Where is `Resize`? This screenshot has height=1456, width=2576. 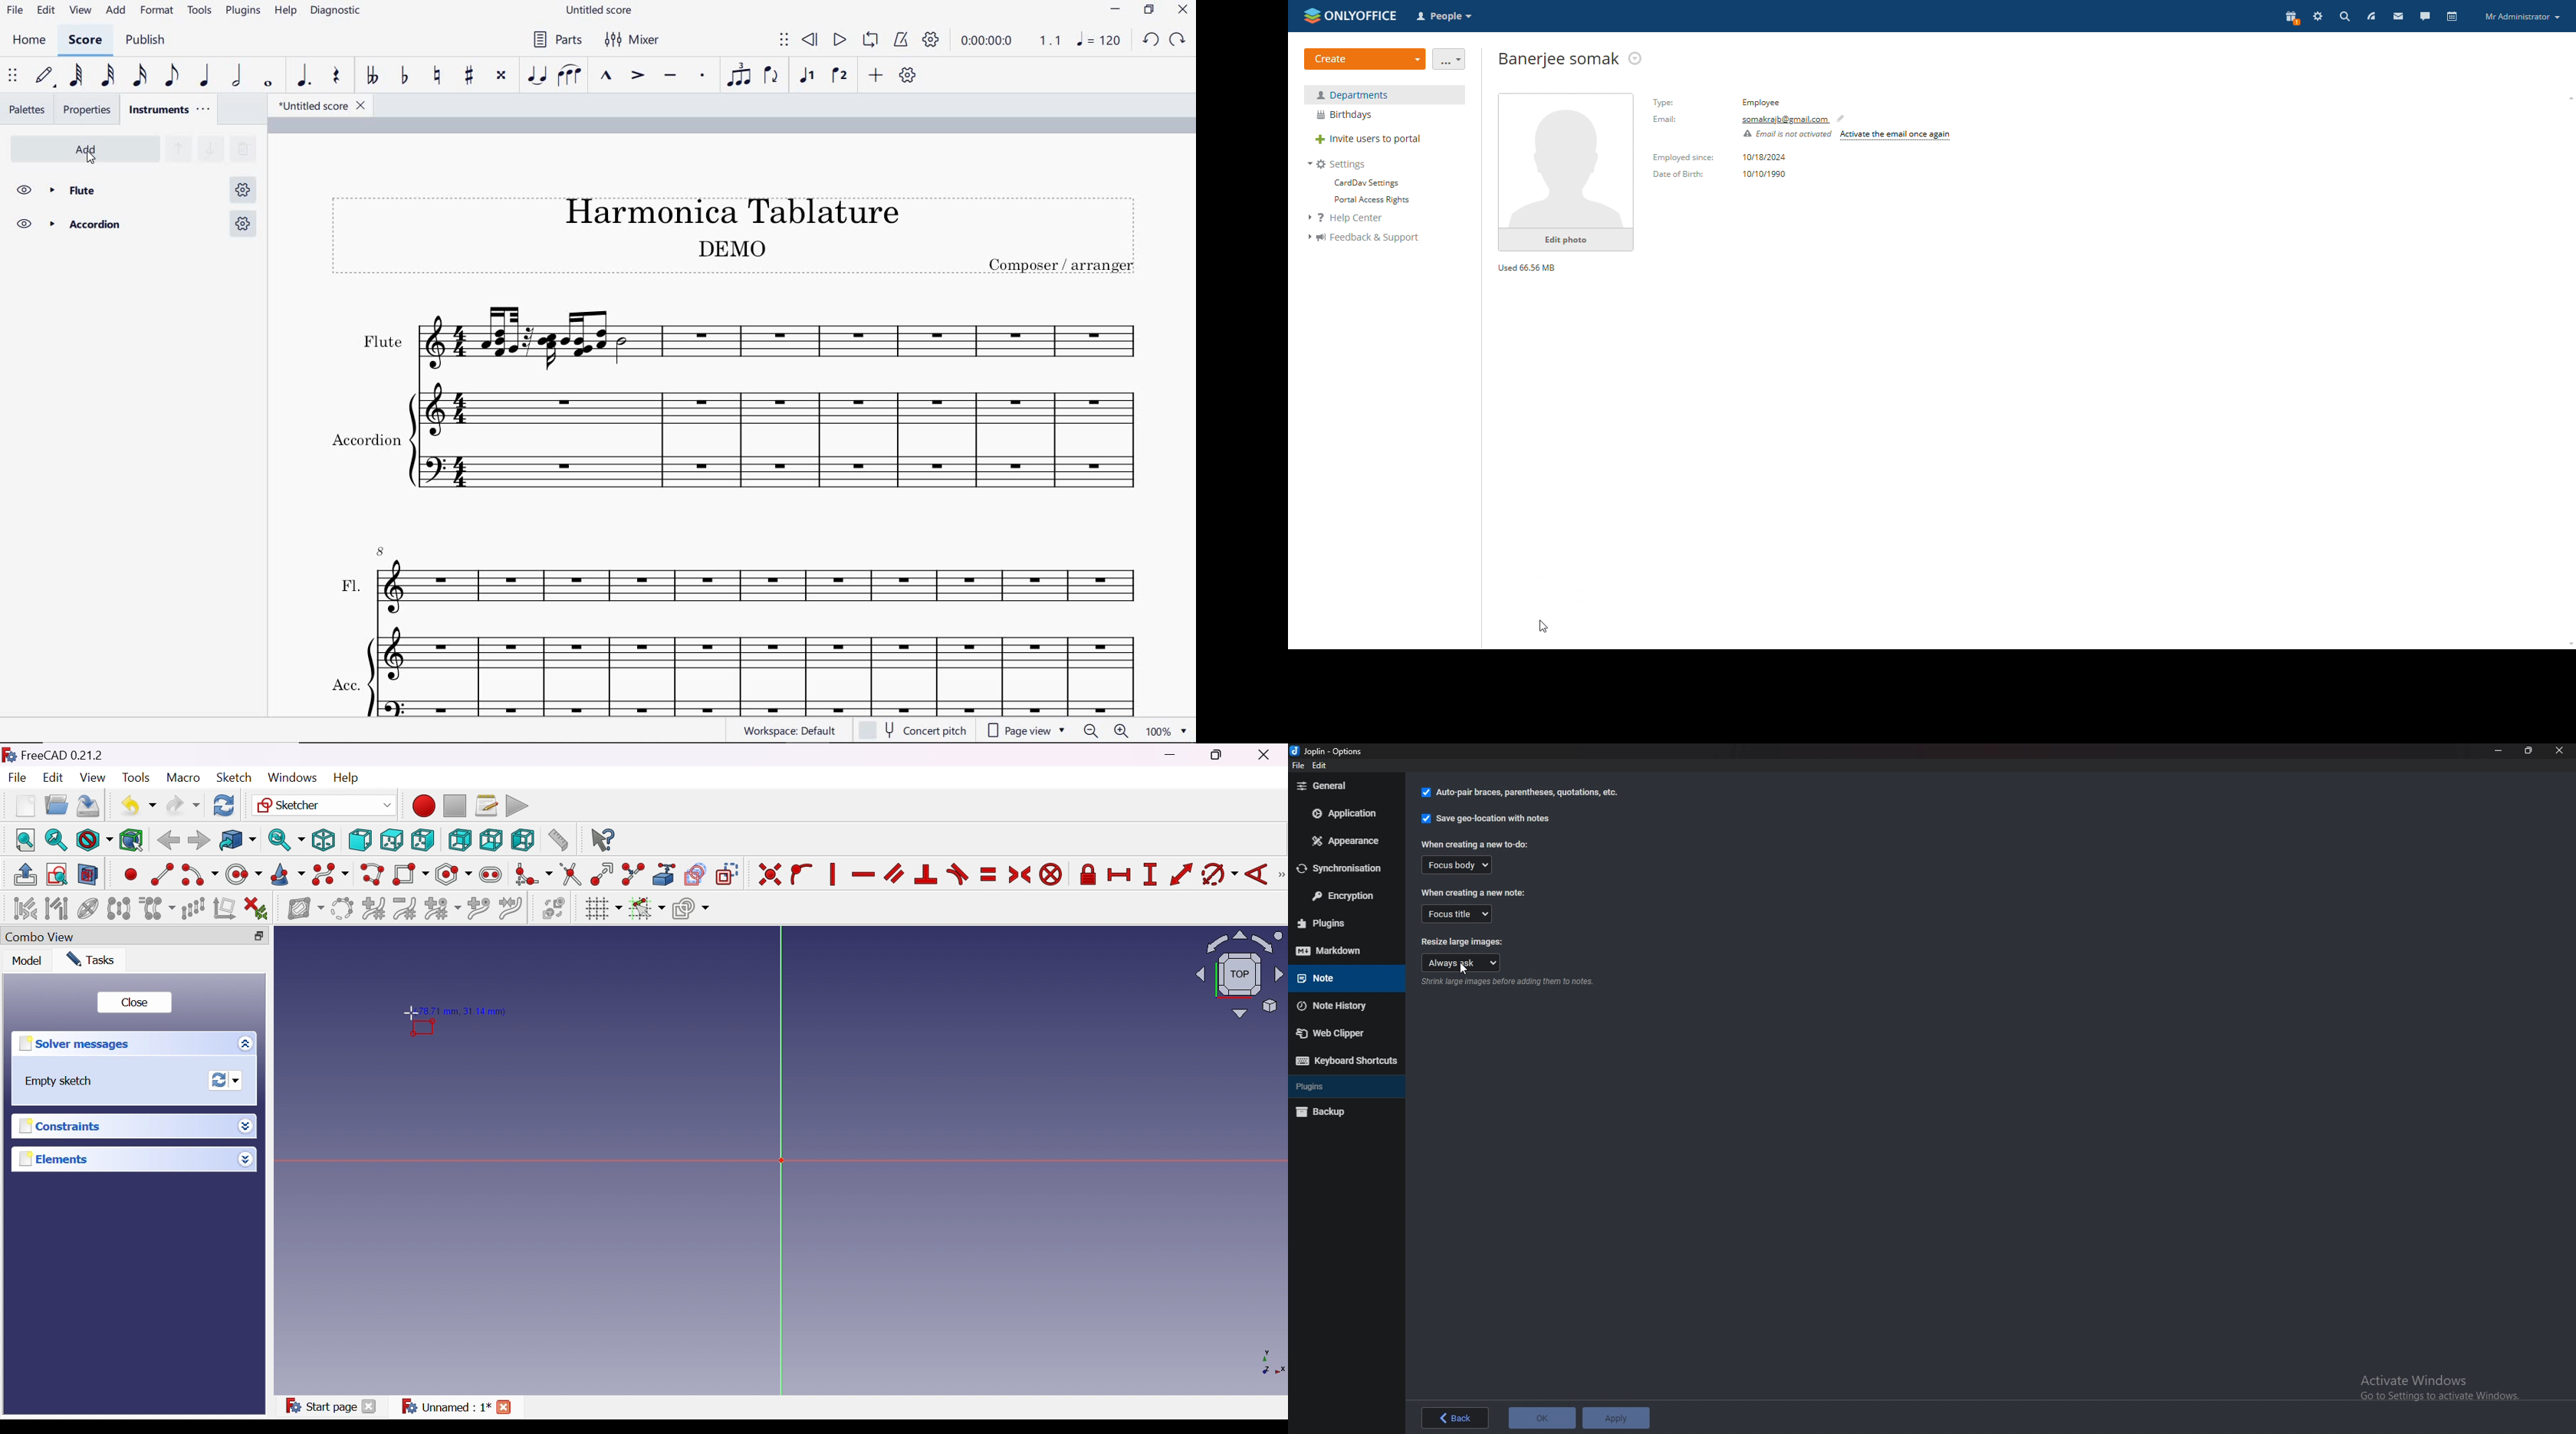
Resize is located at coordinates (2528, 751).